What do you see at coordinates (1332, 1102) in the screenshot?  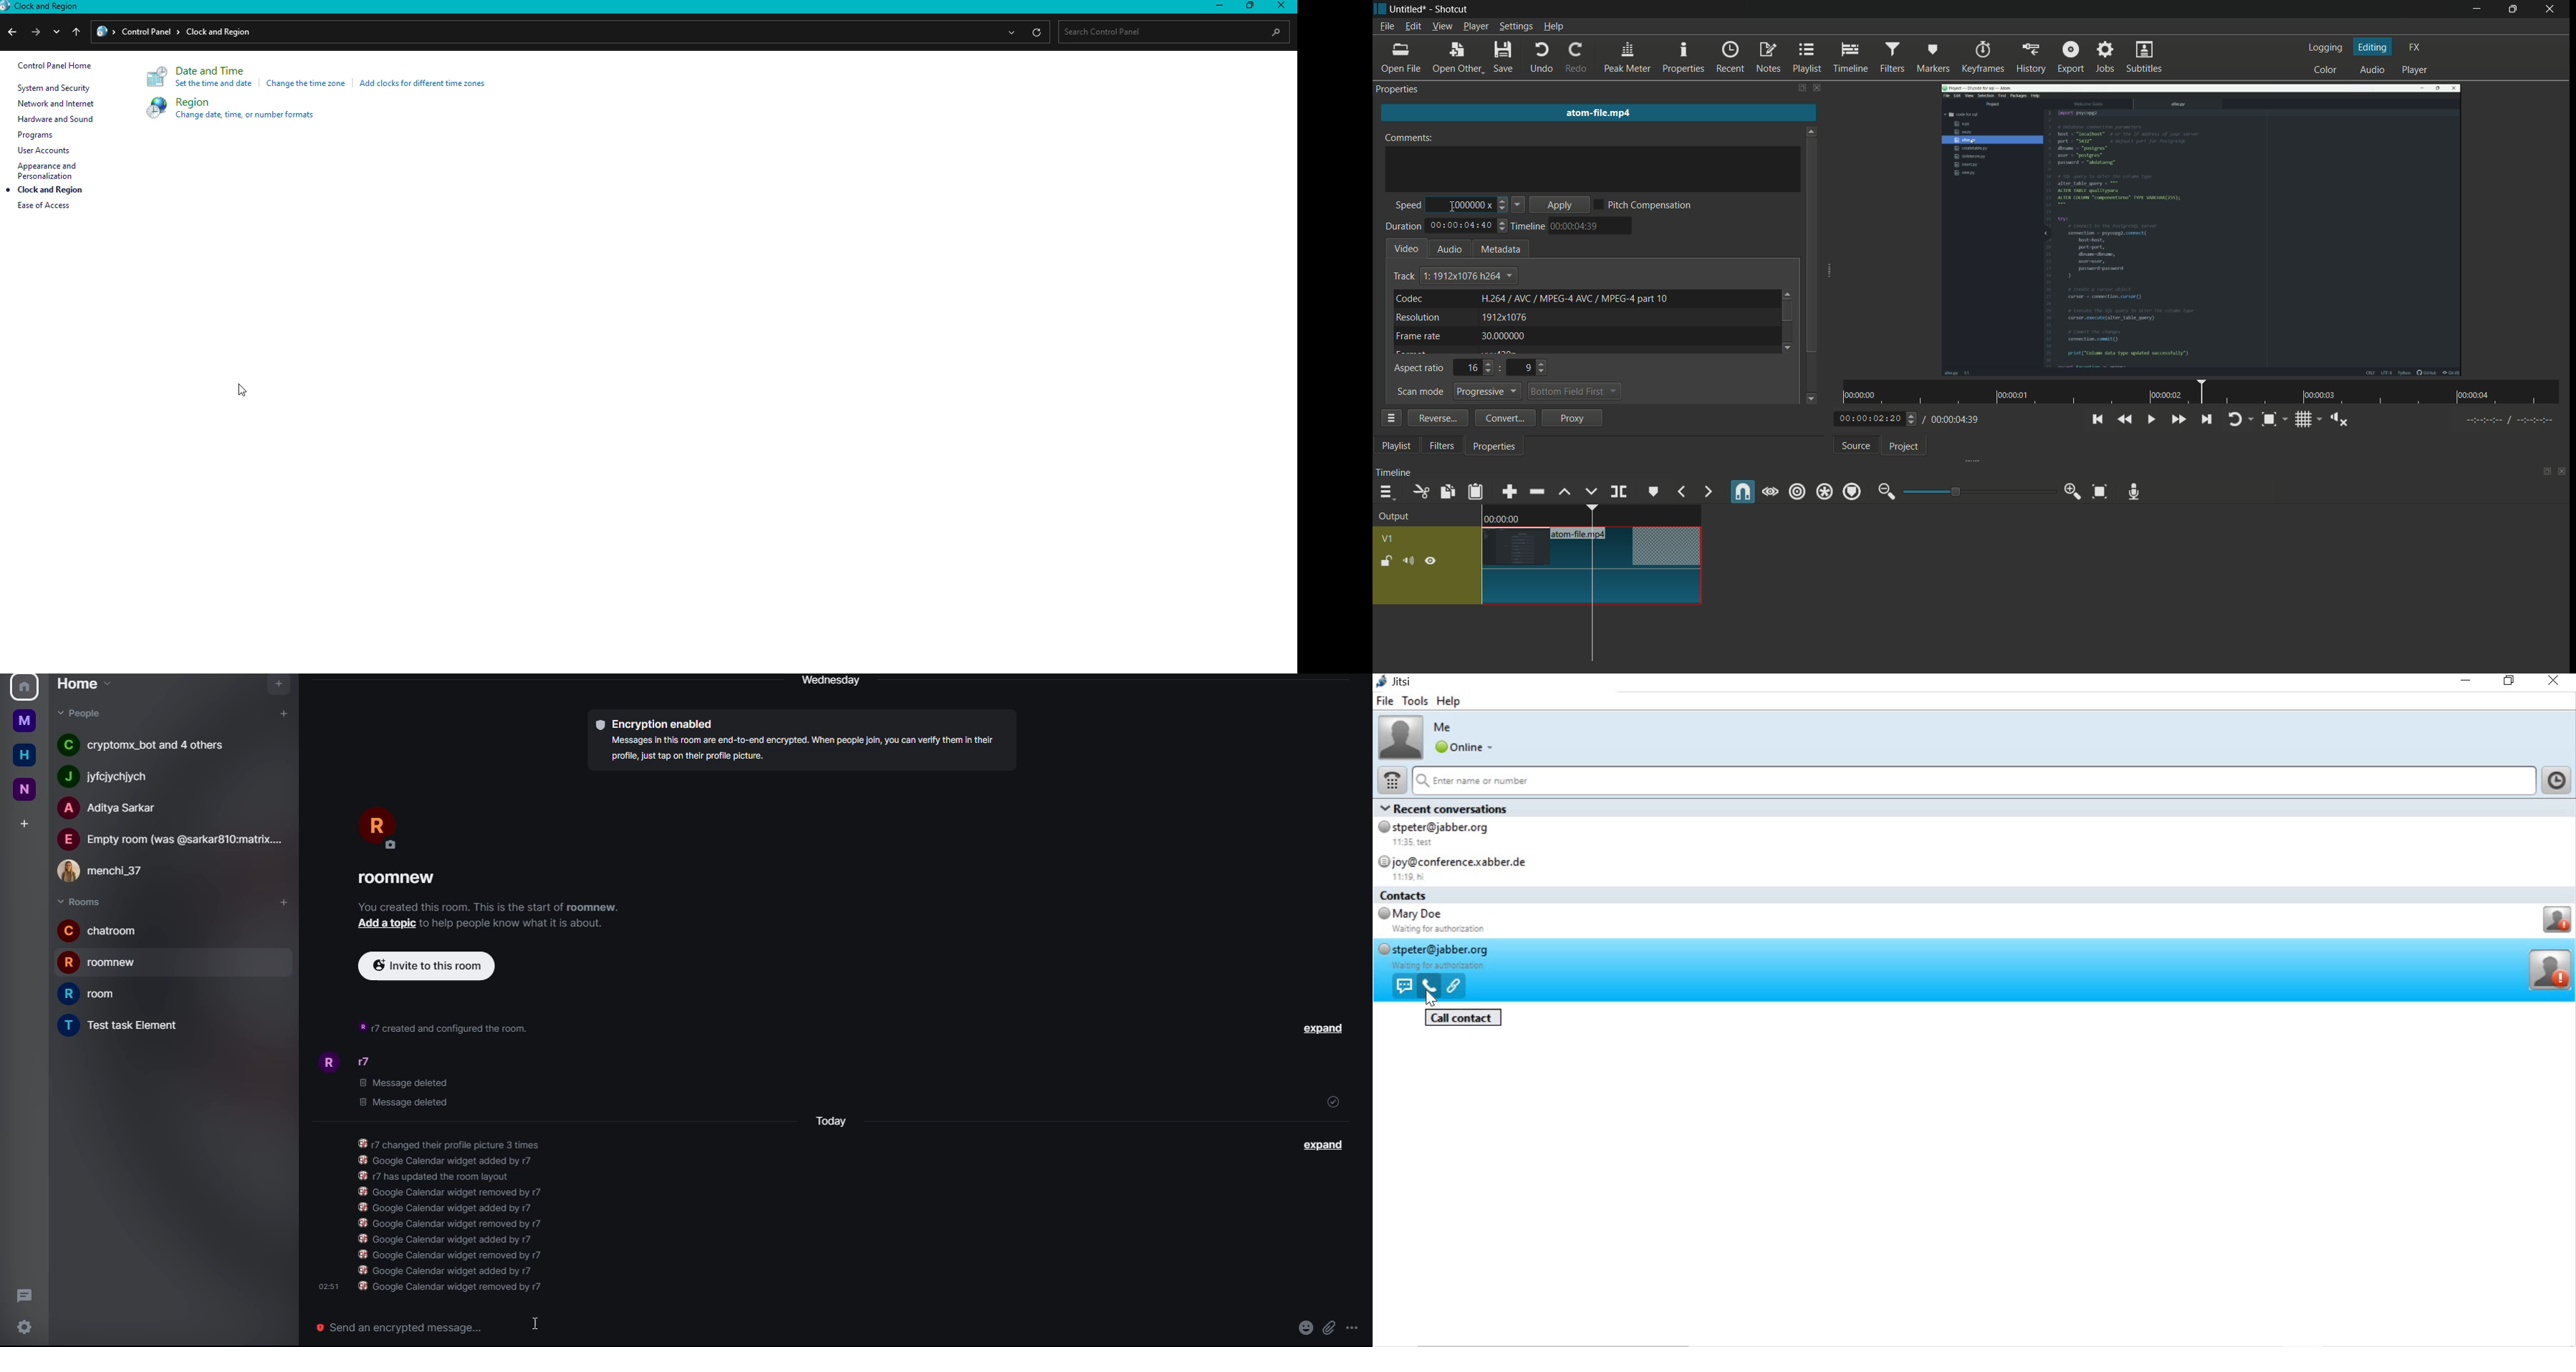 I see `sent` at bounding box center [1332, 1102].